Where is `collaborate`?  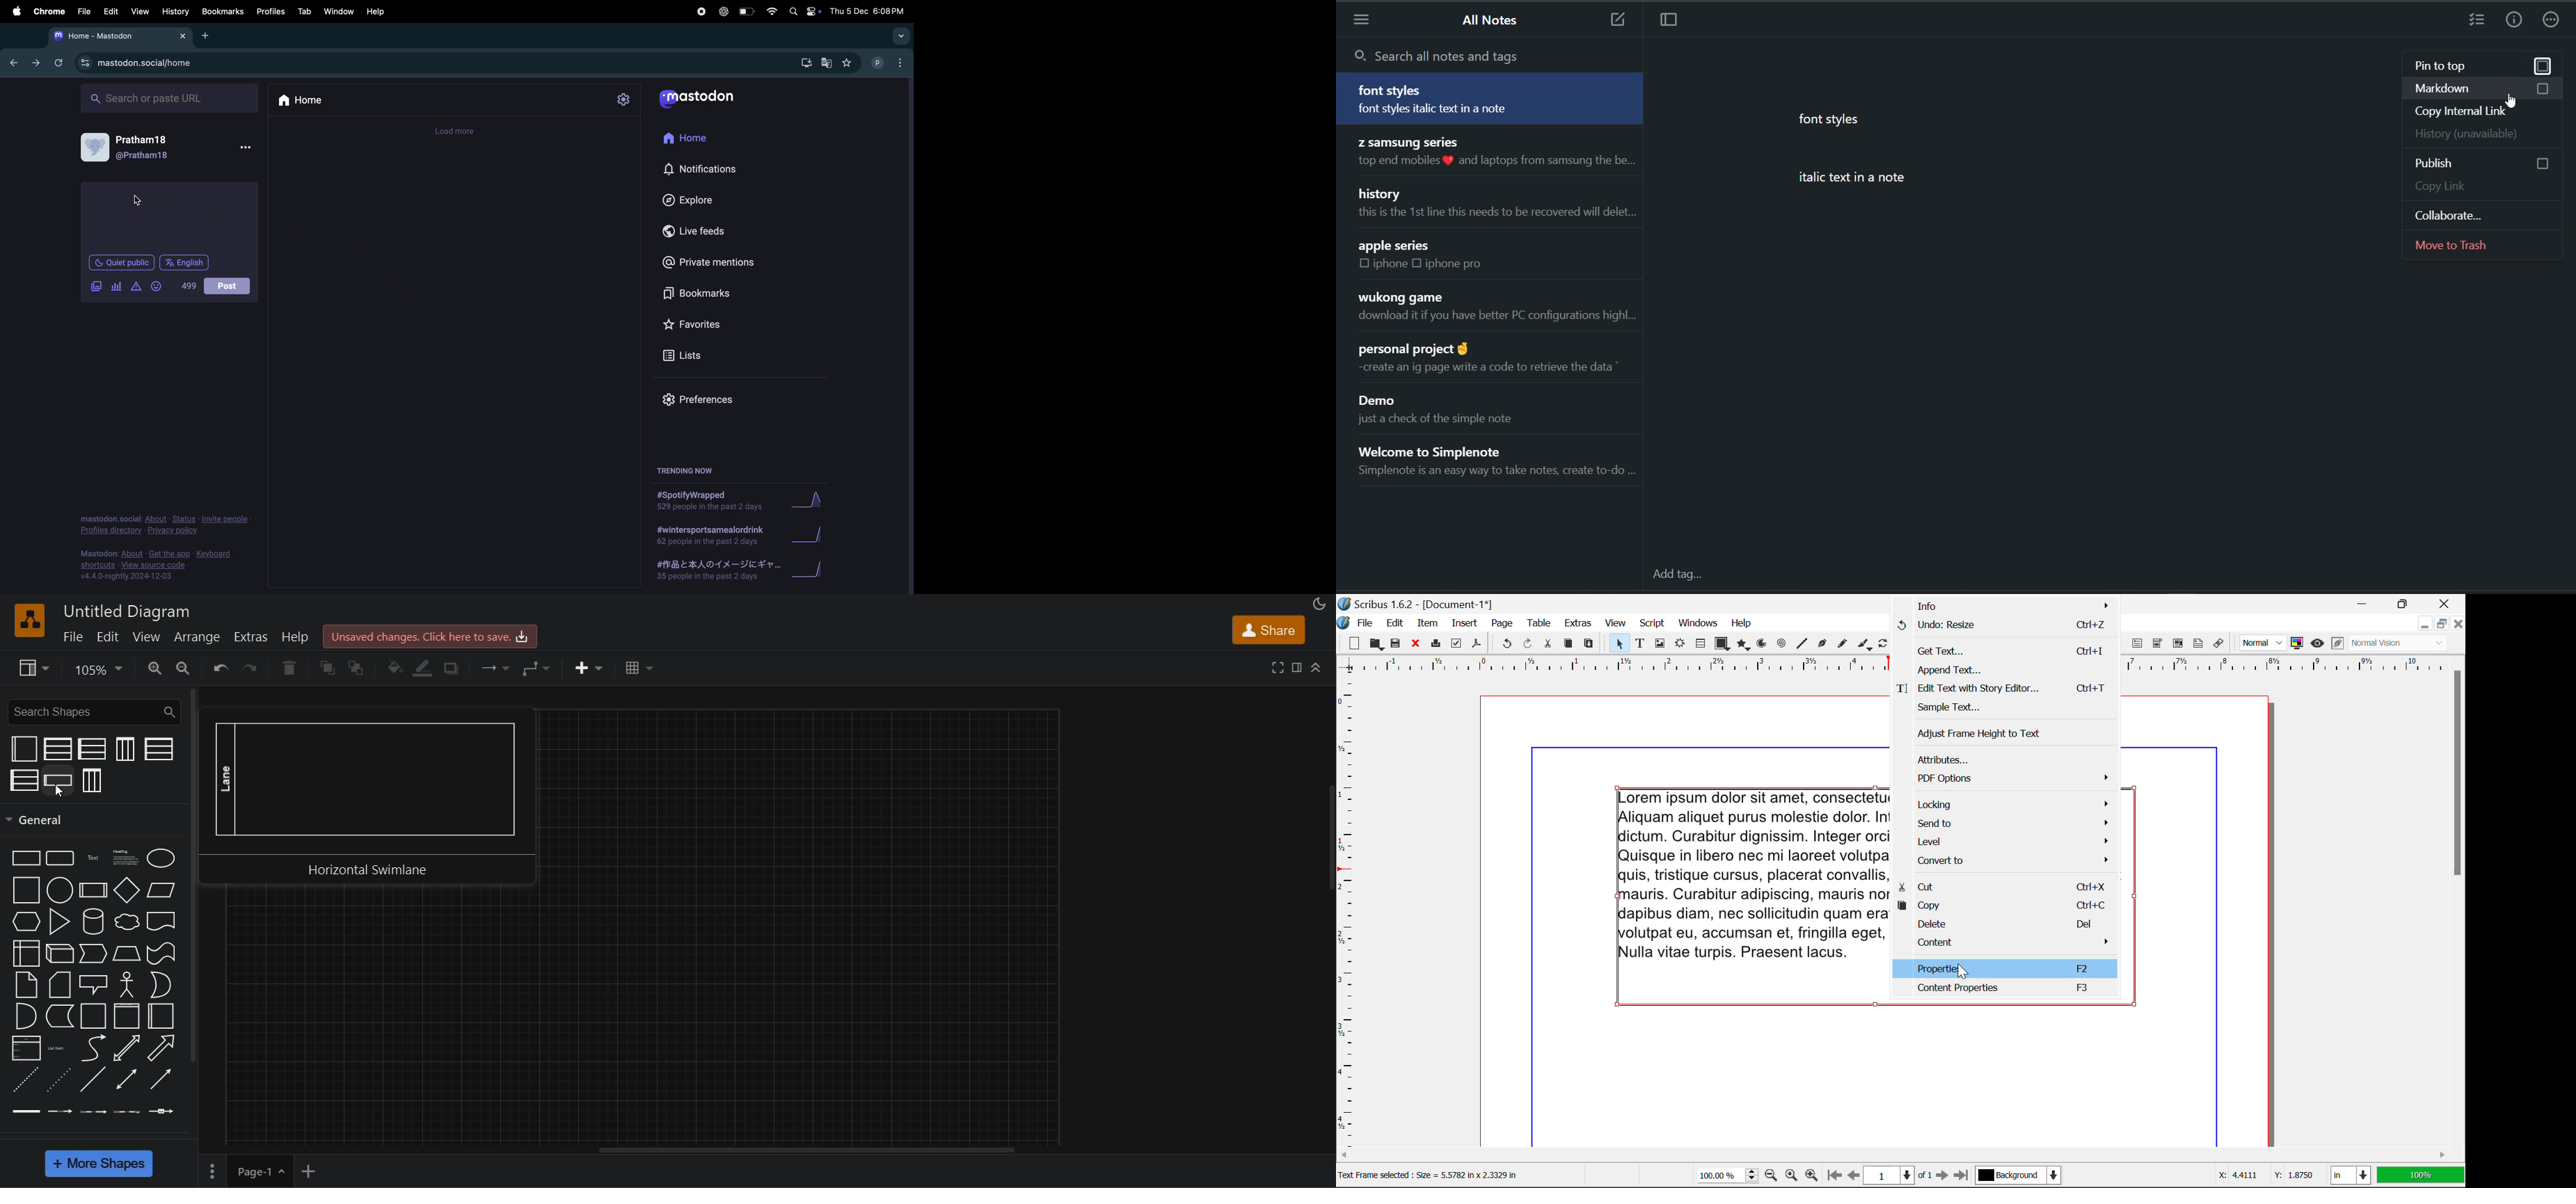 collaborate is located at coordinates (2485, 214).